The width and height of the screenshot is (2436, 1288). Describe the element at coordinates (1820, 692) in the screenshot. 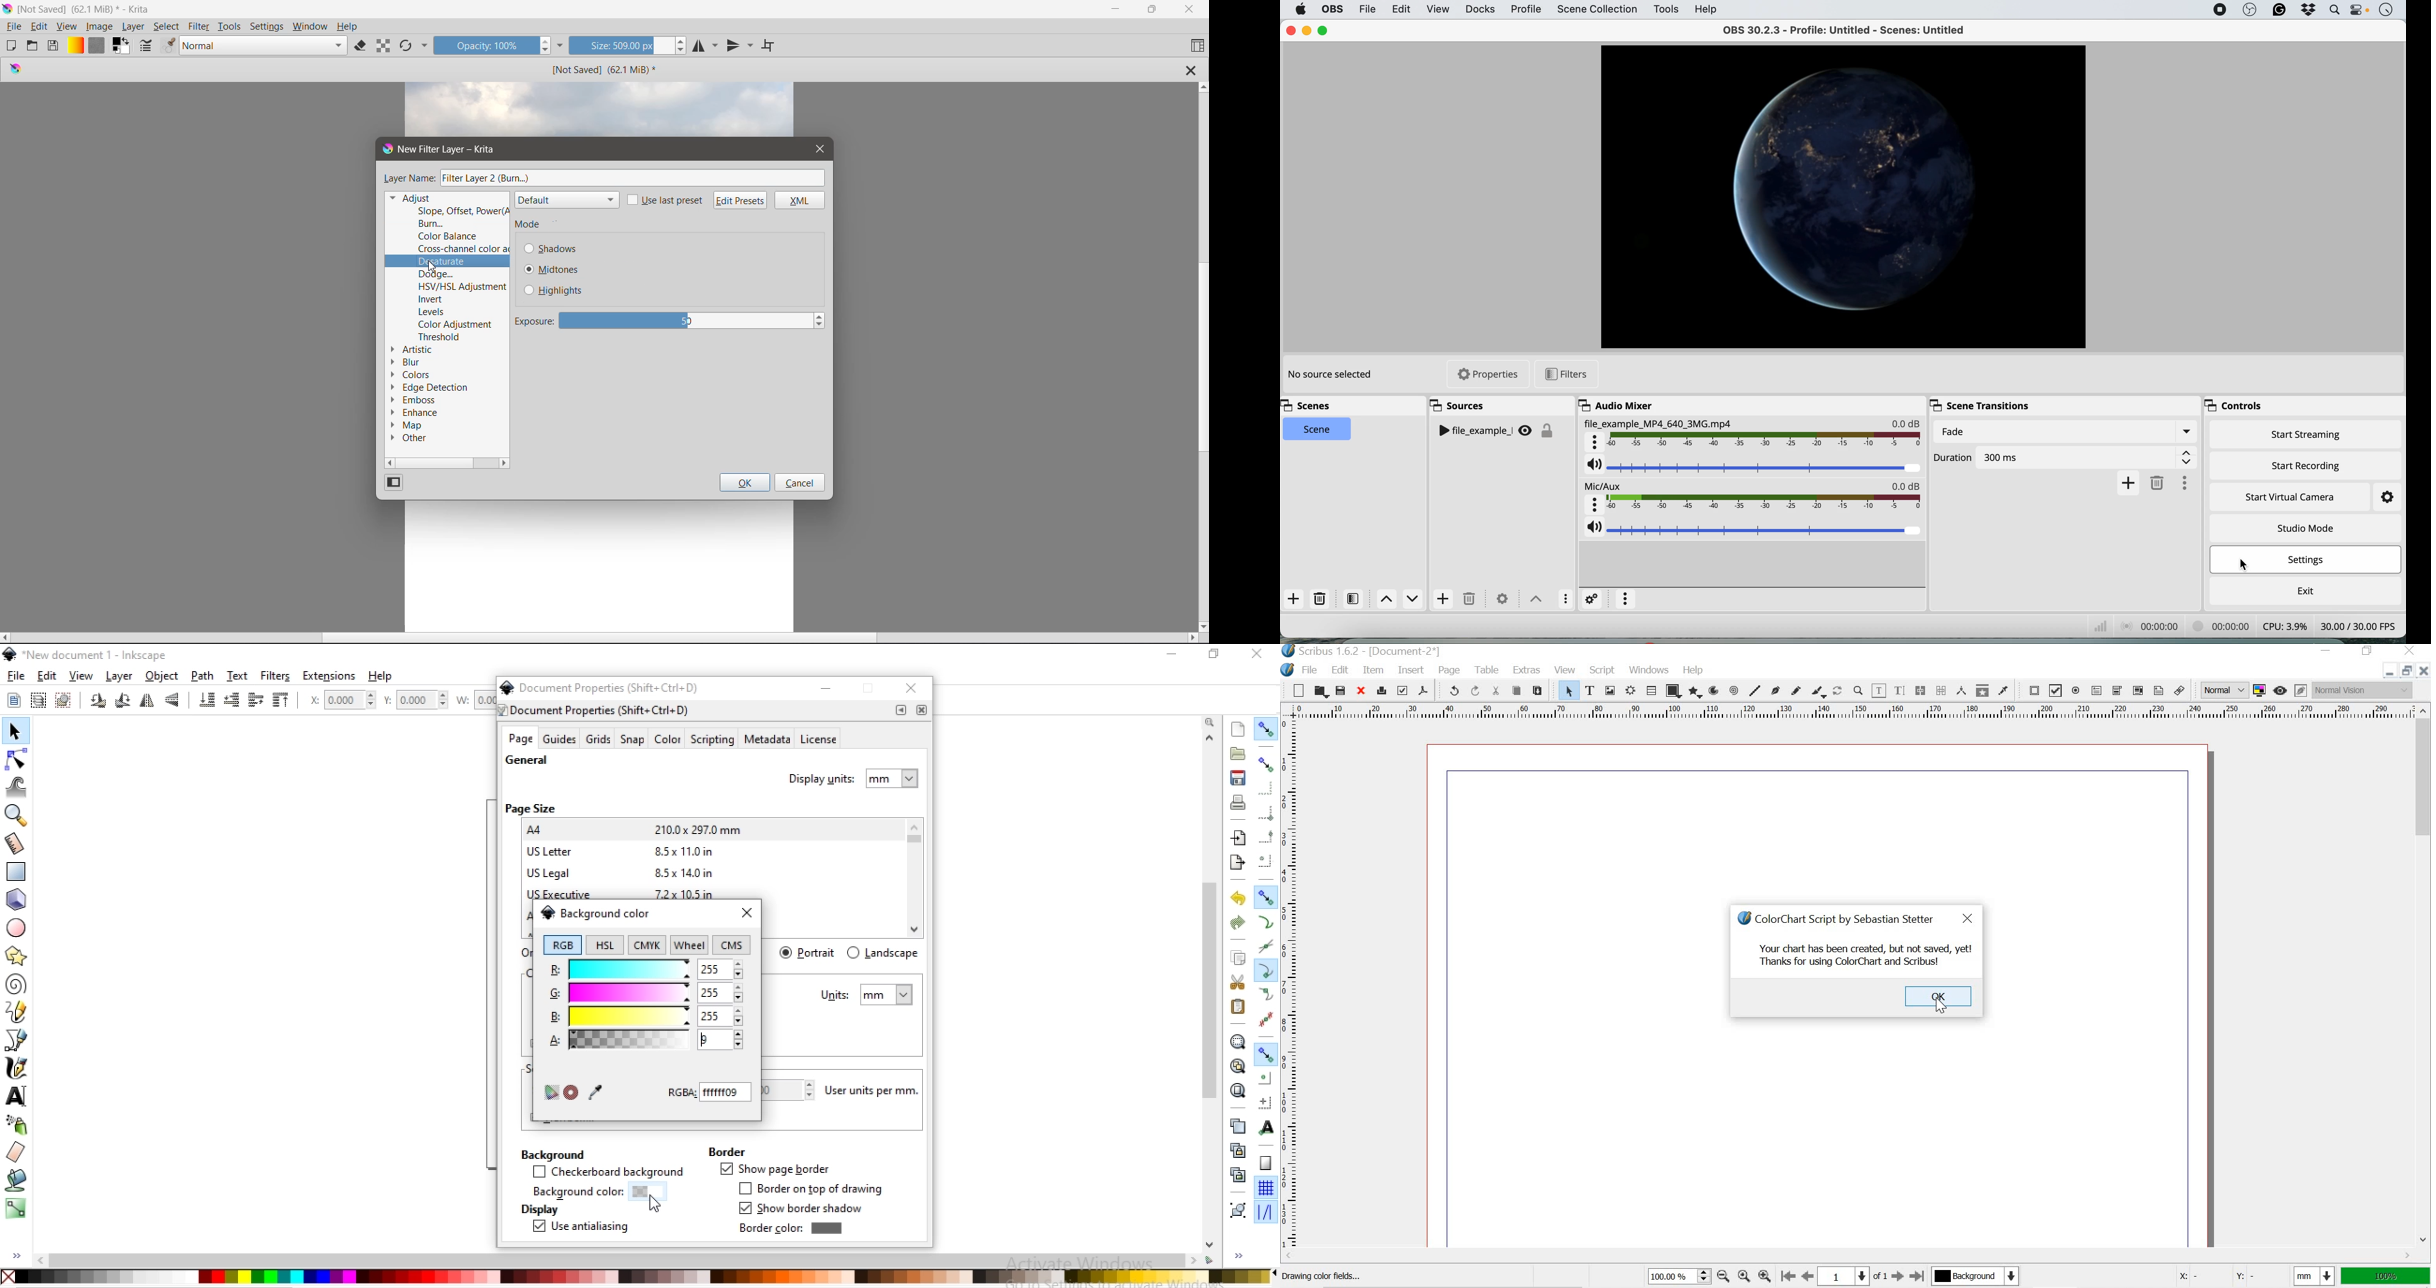

I see `calligraphic line` at that location.